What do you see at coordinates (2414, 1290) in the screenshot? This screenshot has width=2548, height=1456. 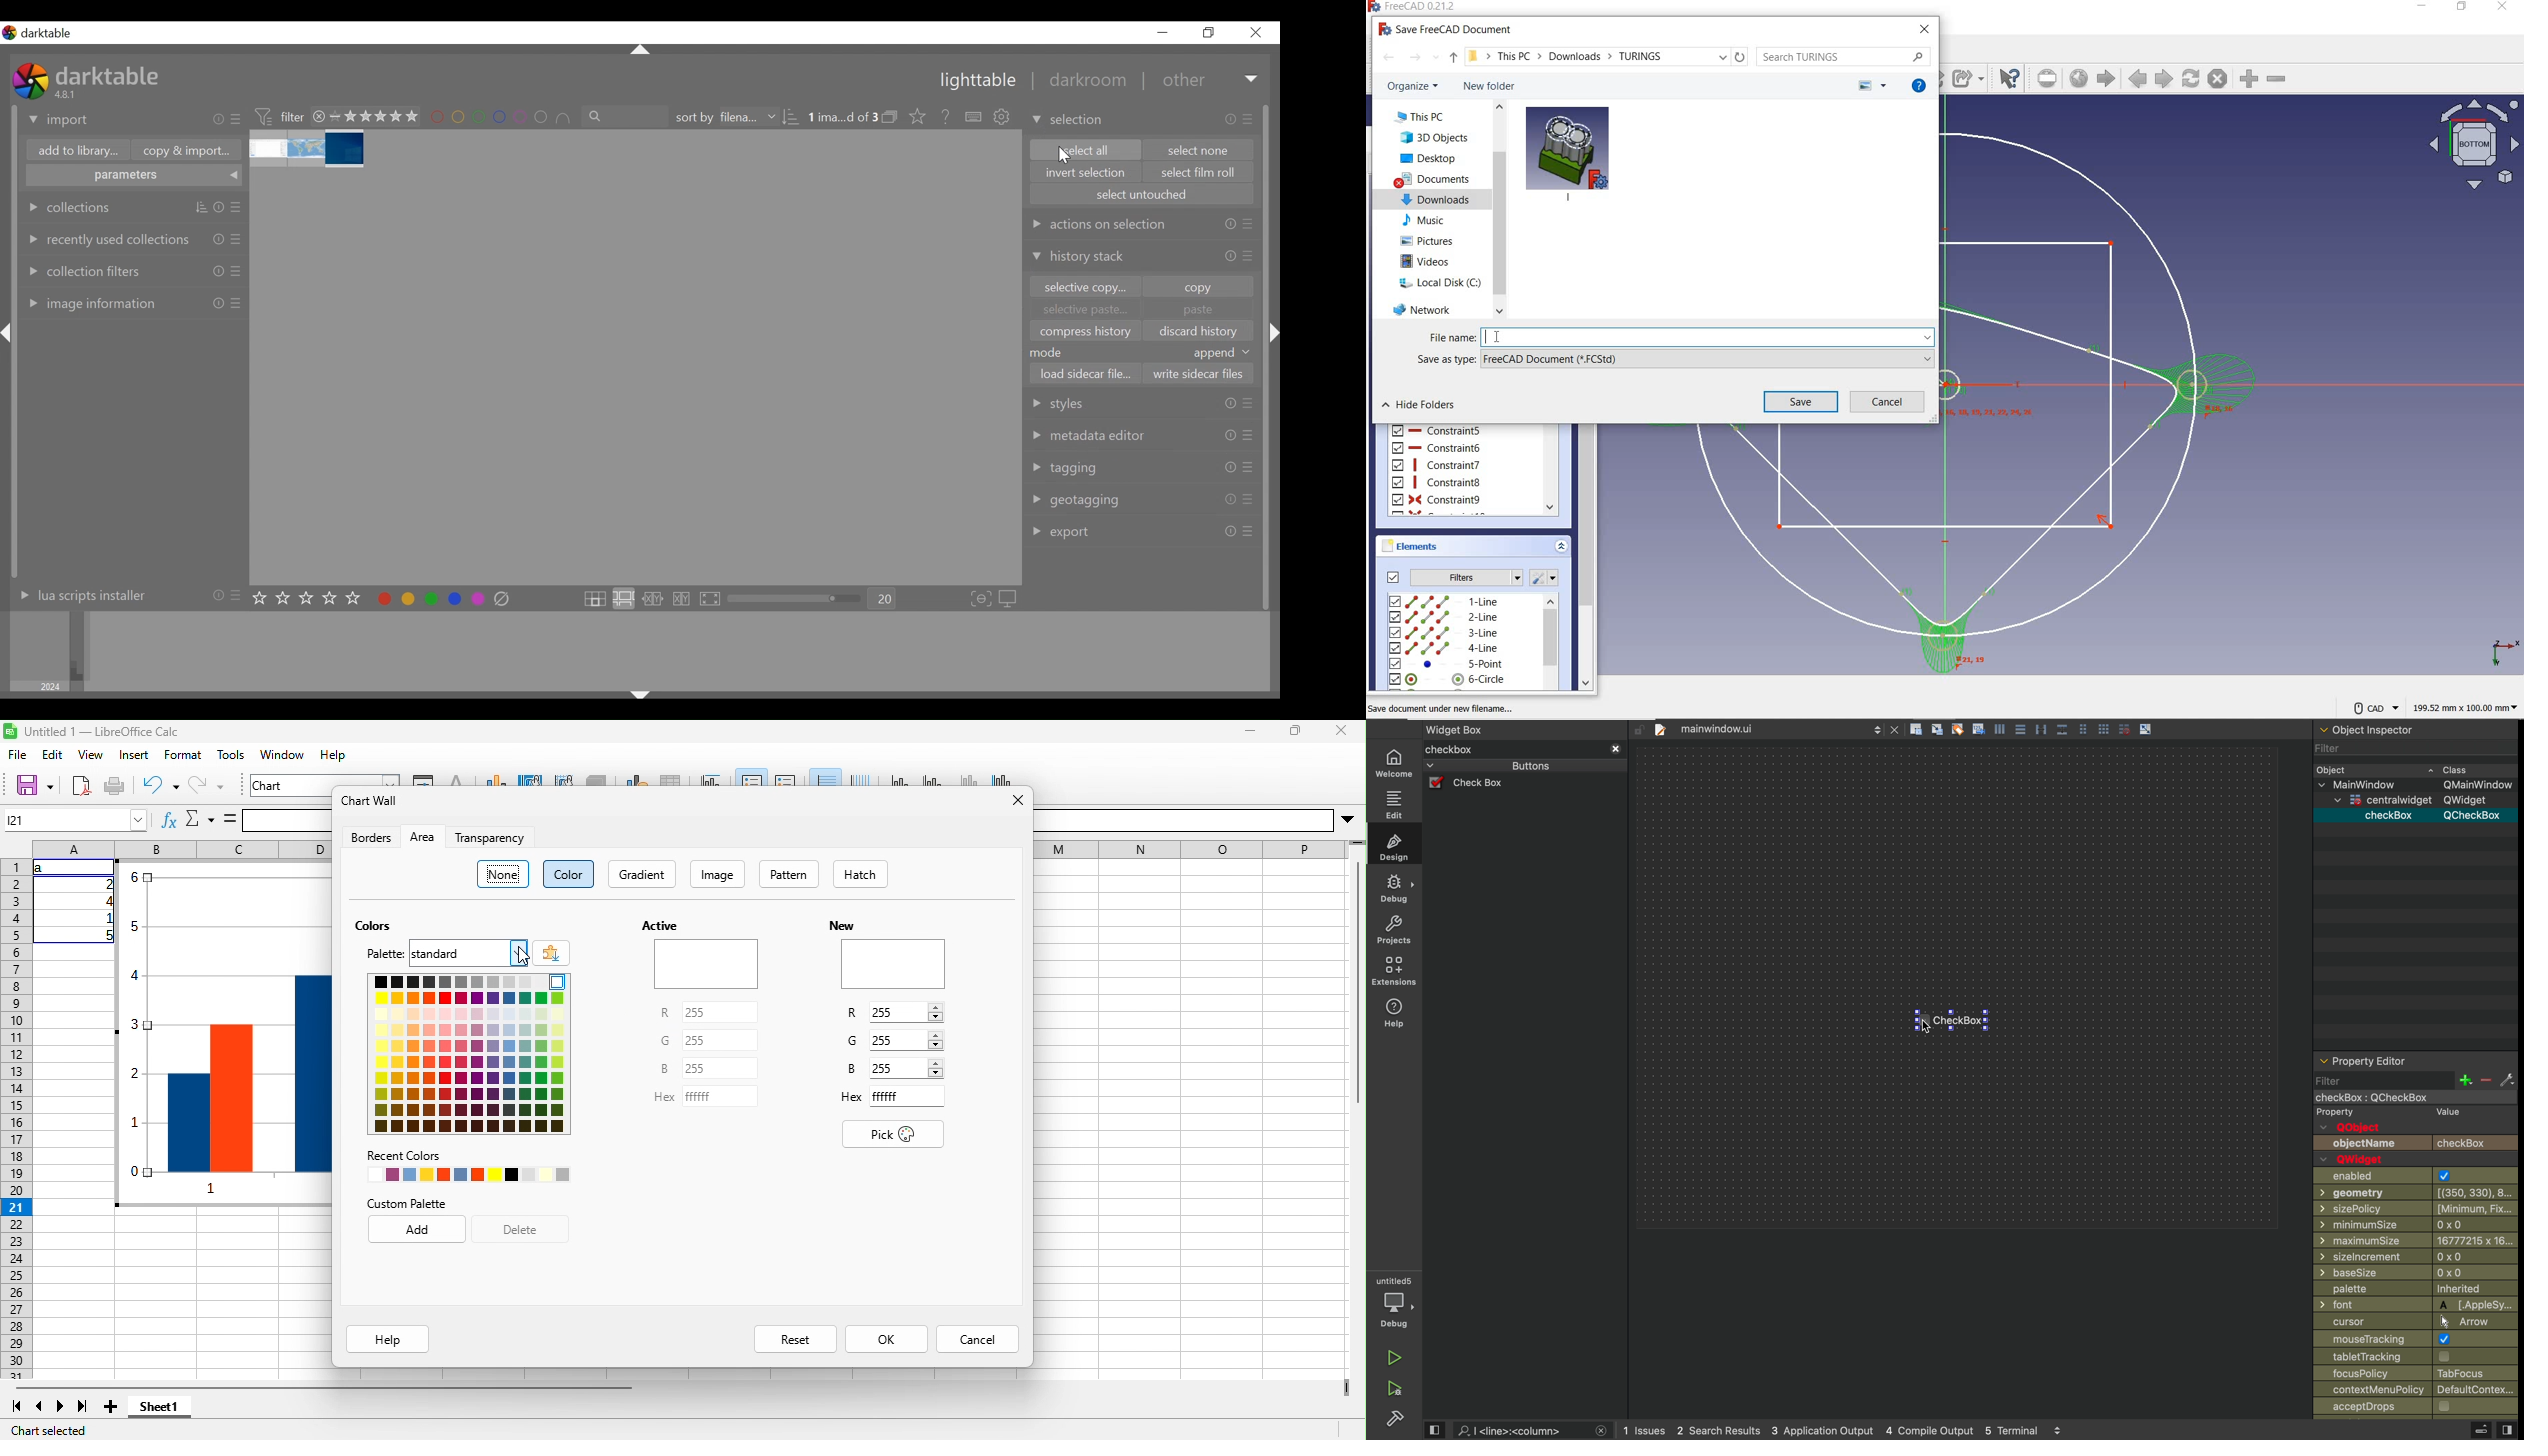 I see `palette` at bounding box center [2414, 1290].